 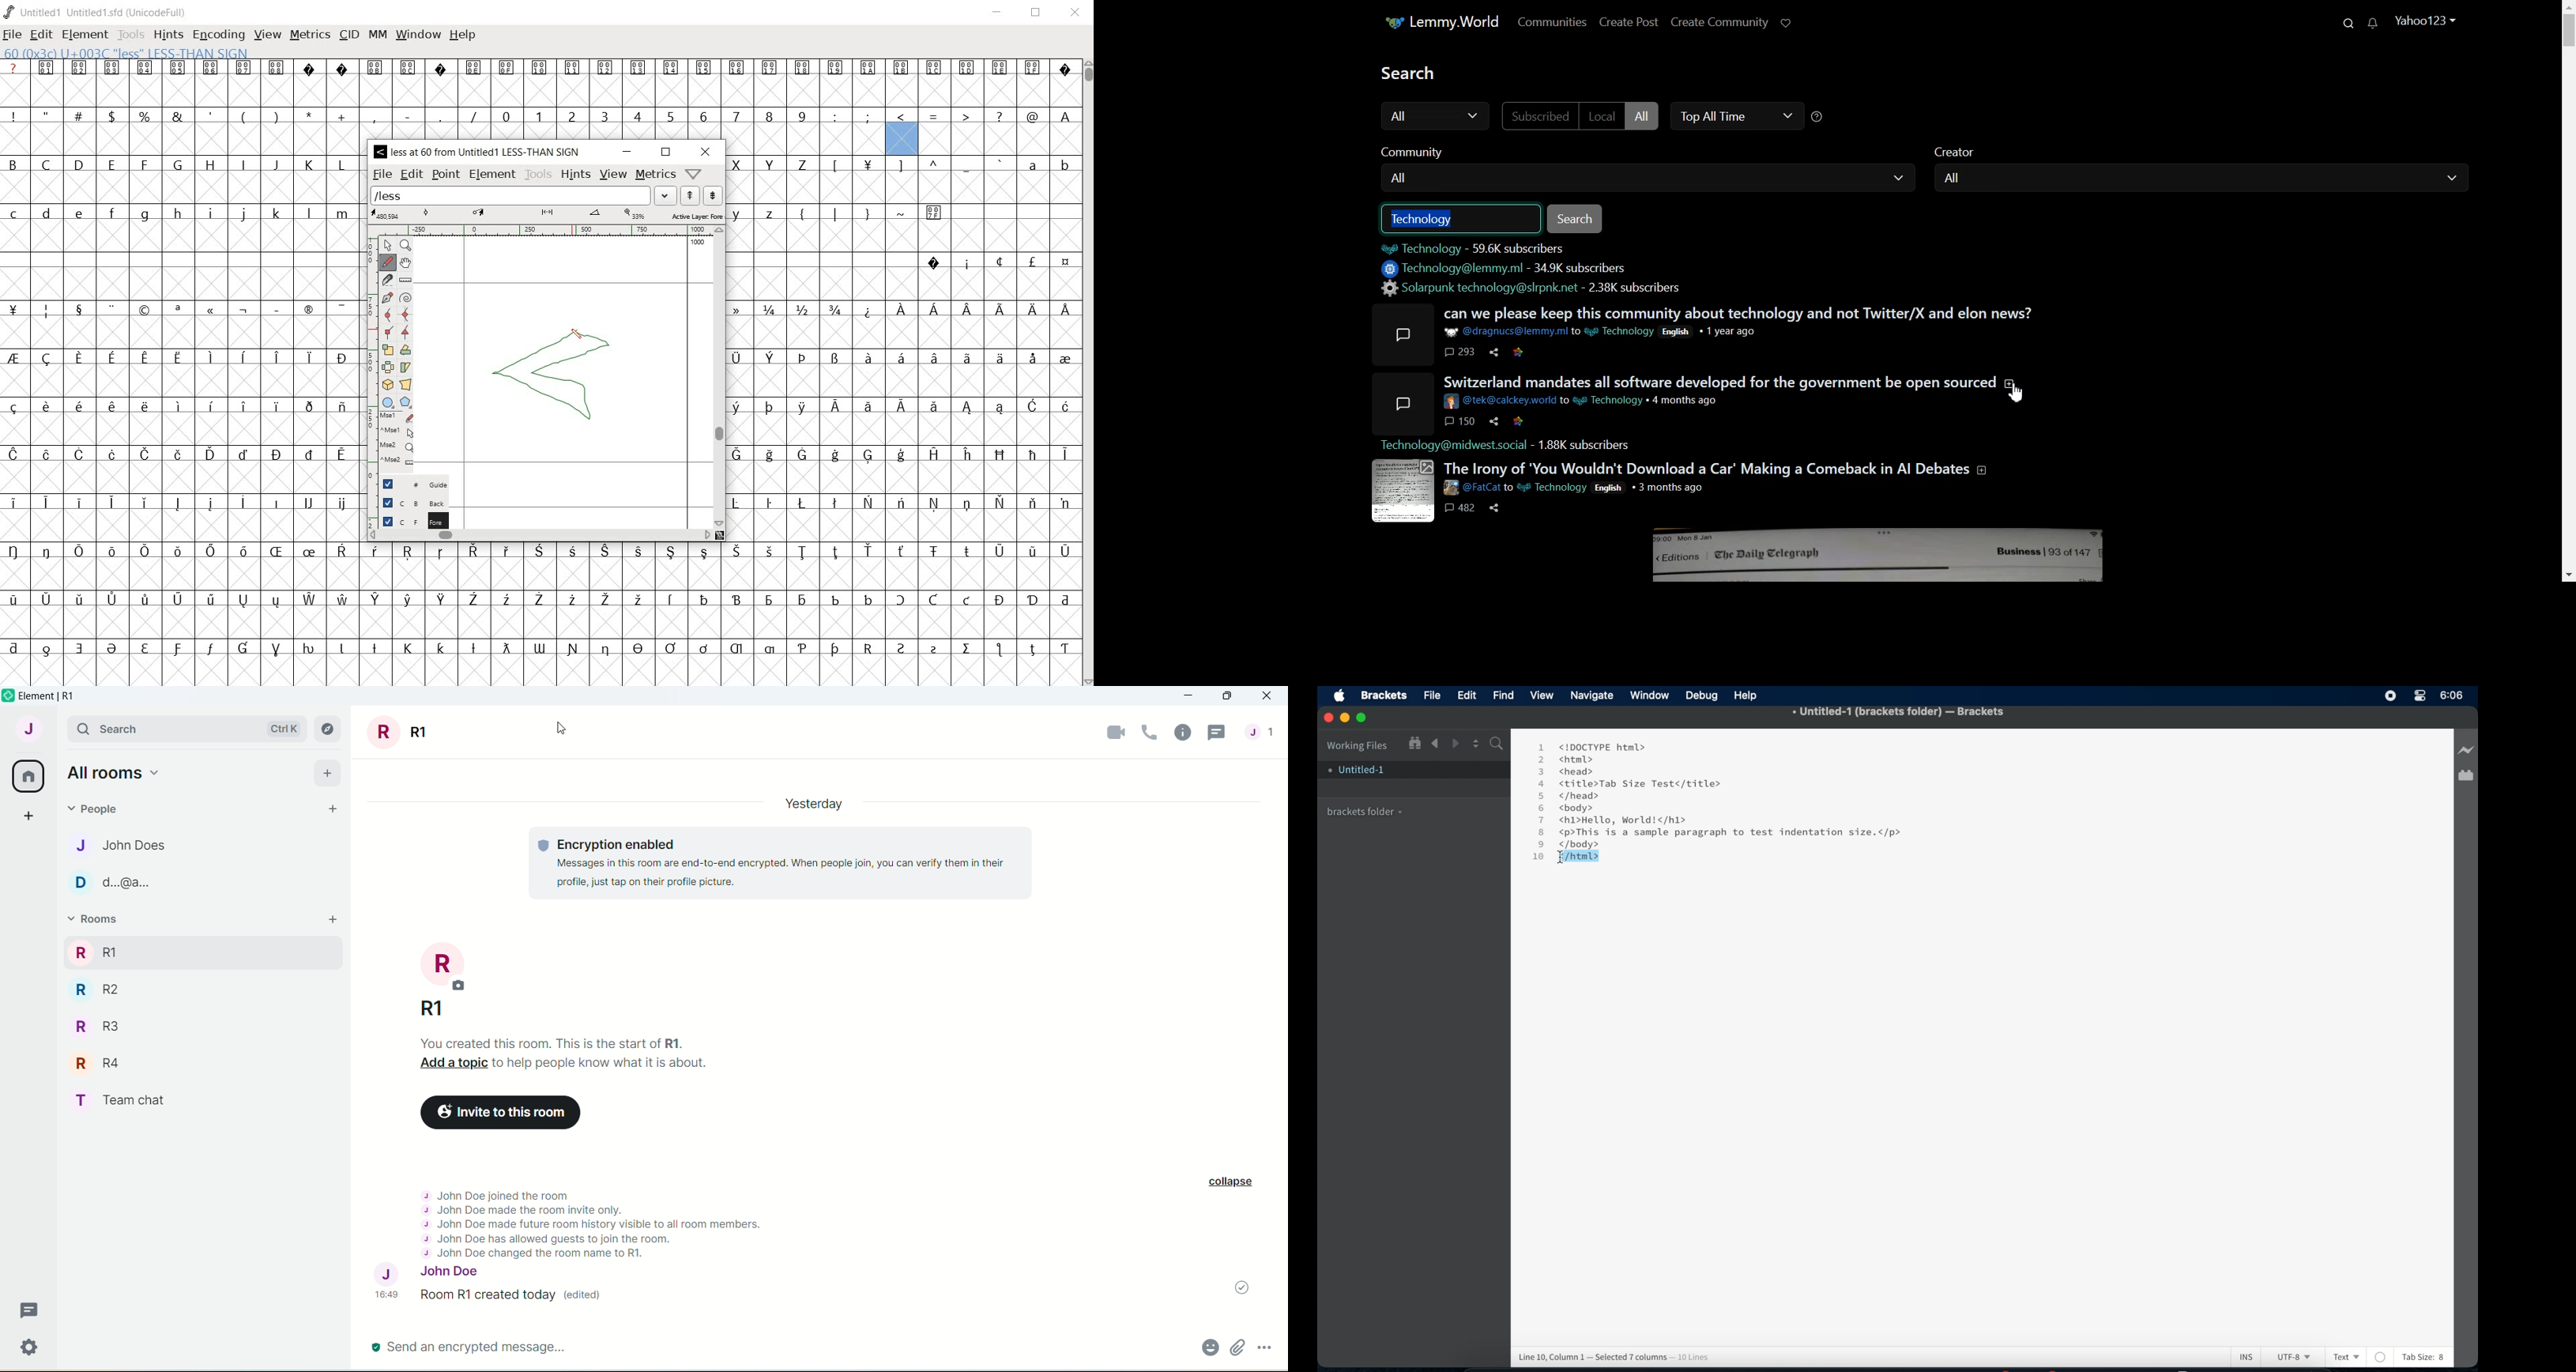 I want to click on Yahoo123, so click(x=2430, y=20).